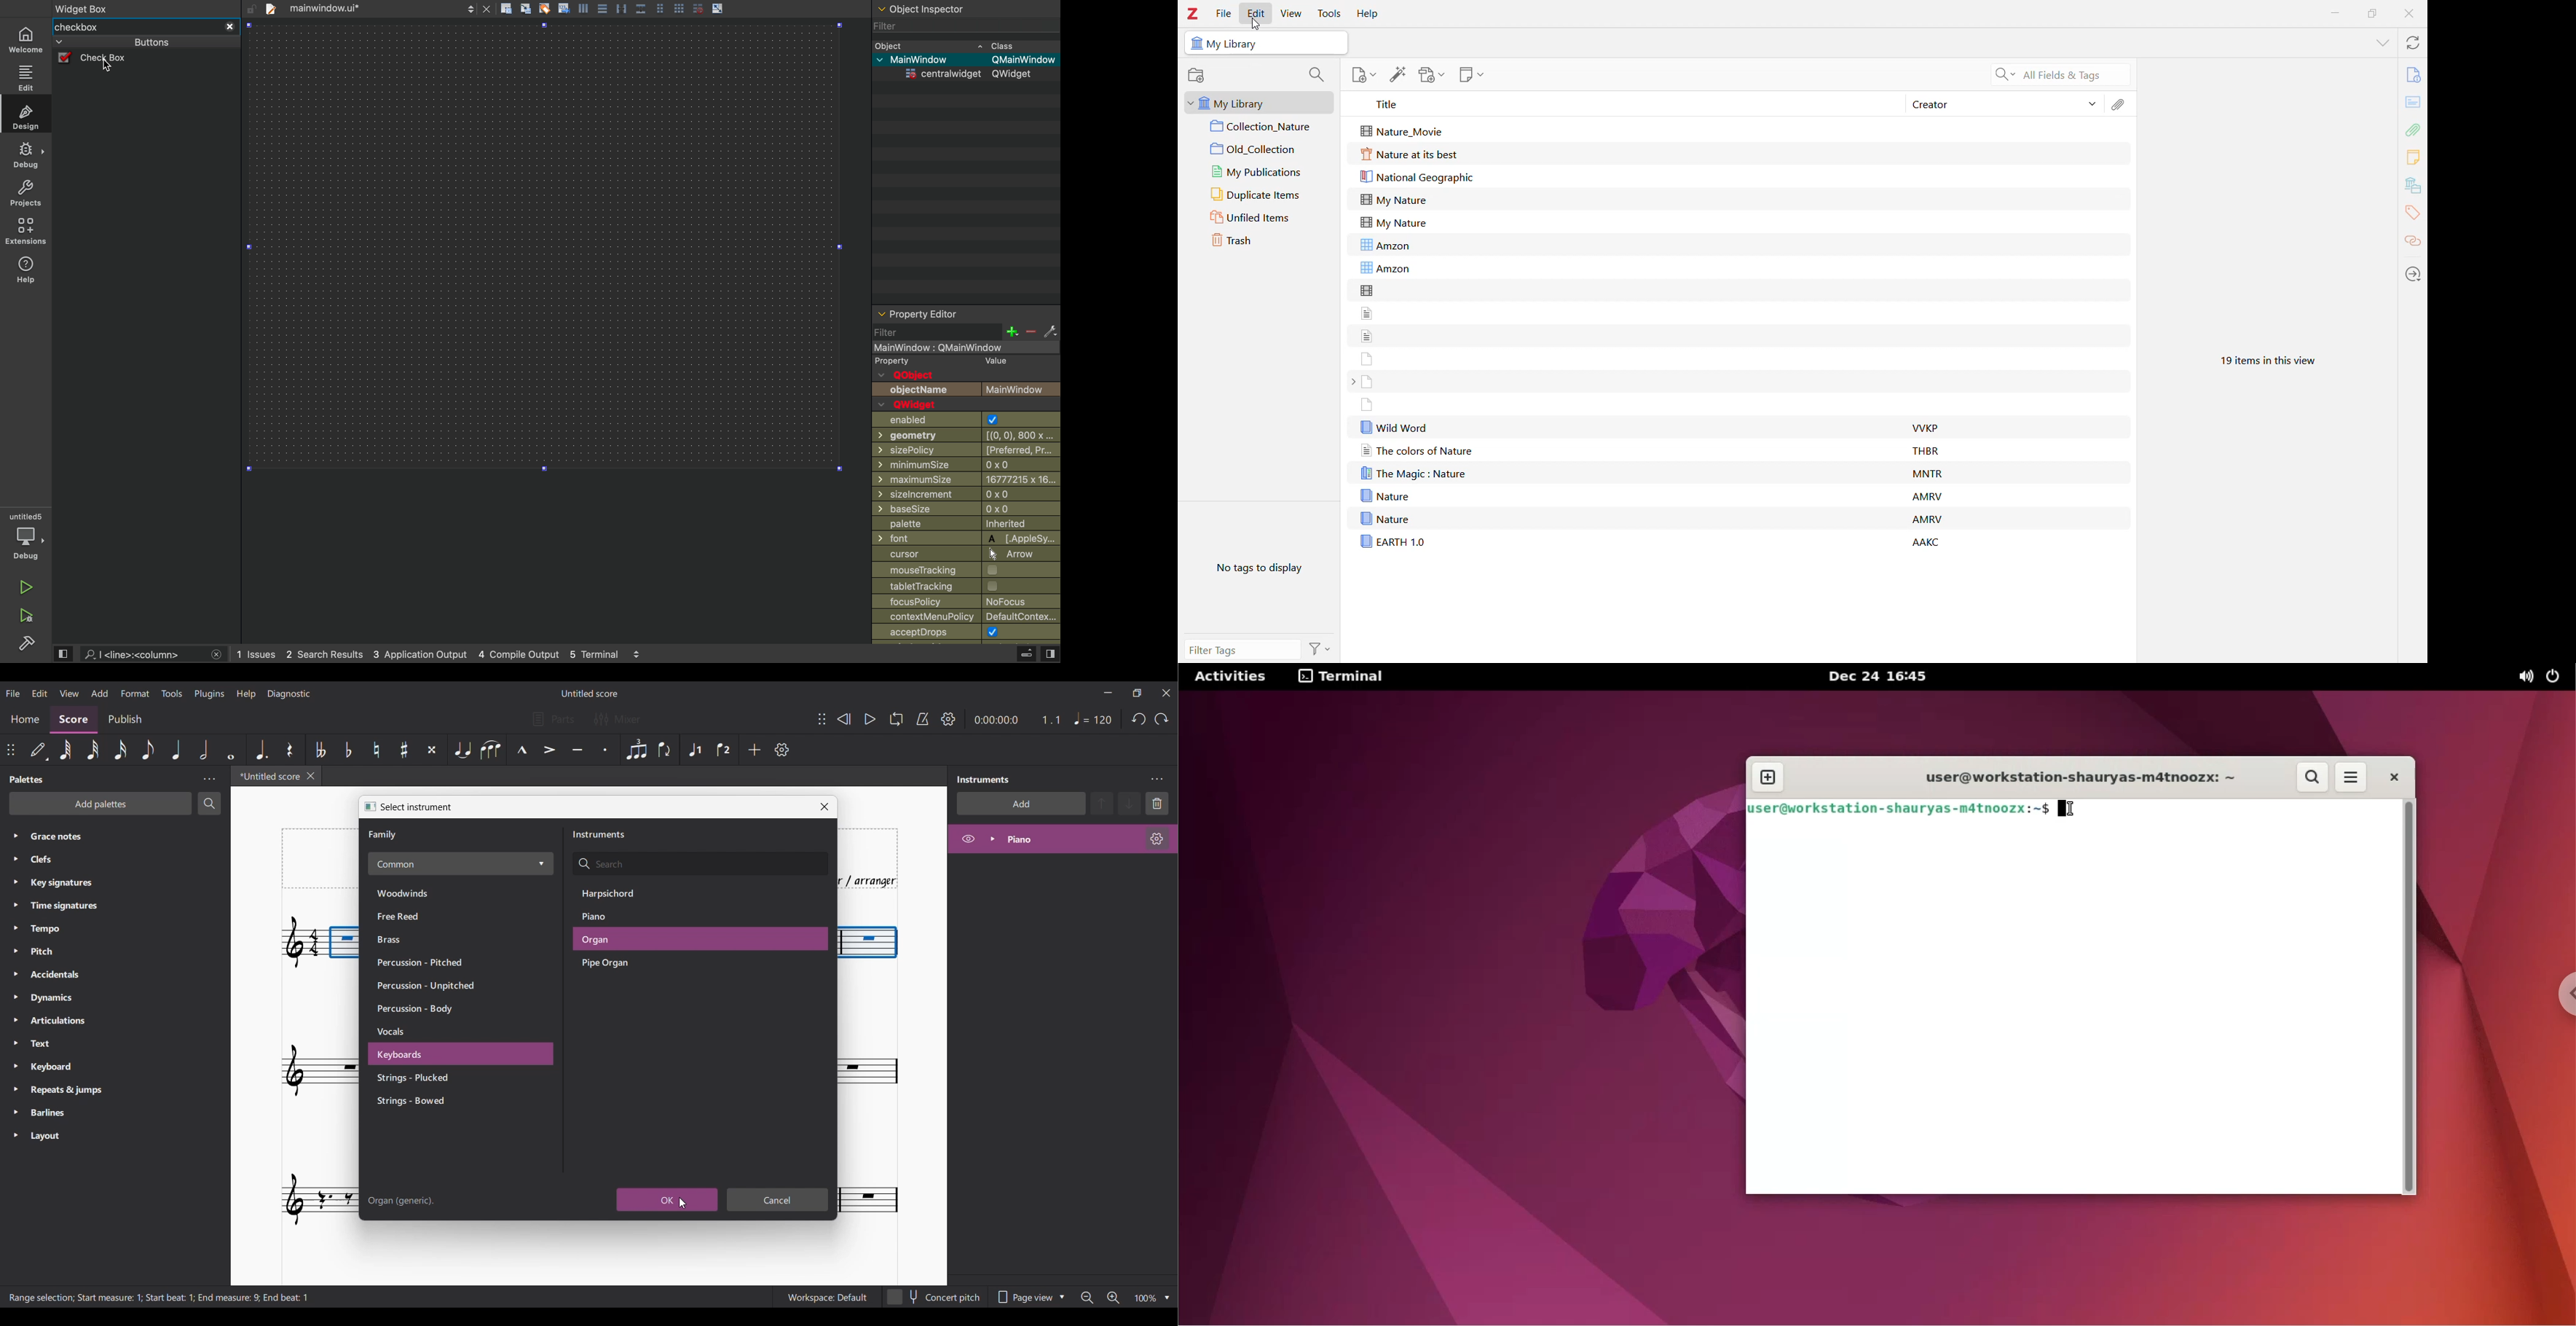 This screenshot has width=2576, height=1344. What do you see at coordinates (98, 859) in the screenshot?
I see `Clefs` at bounding box center [98, 859].